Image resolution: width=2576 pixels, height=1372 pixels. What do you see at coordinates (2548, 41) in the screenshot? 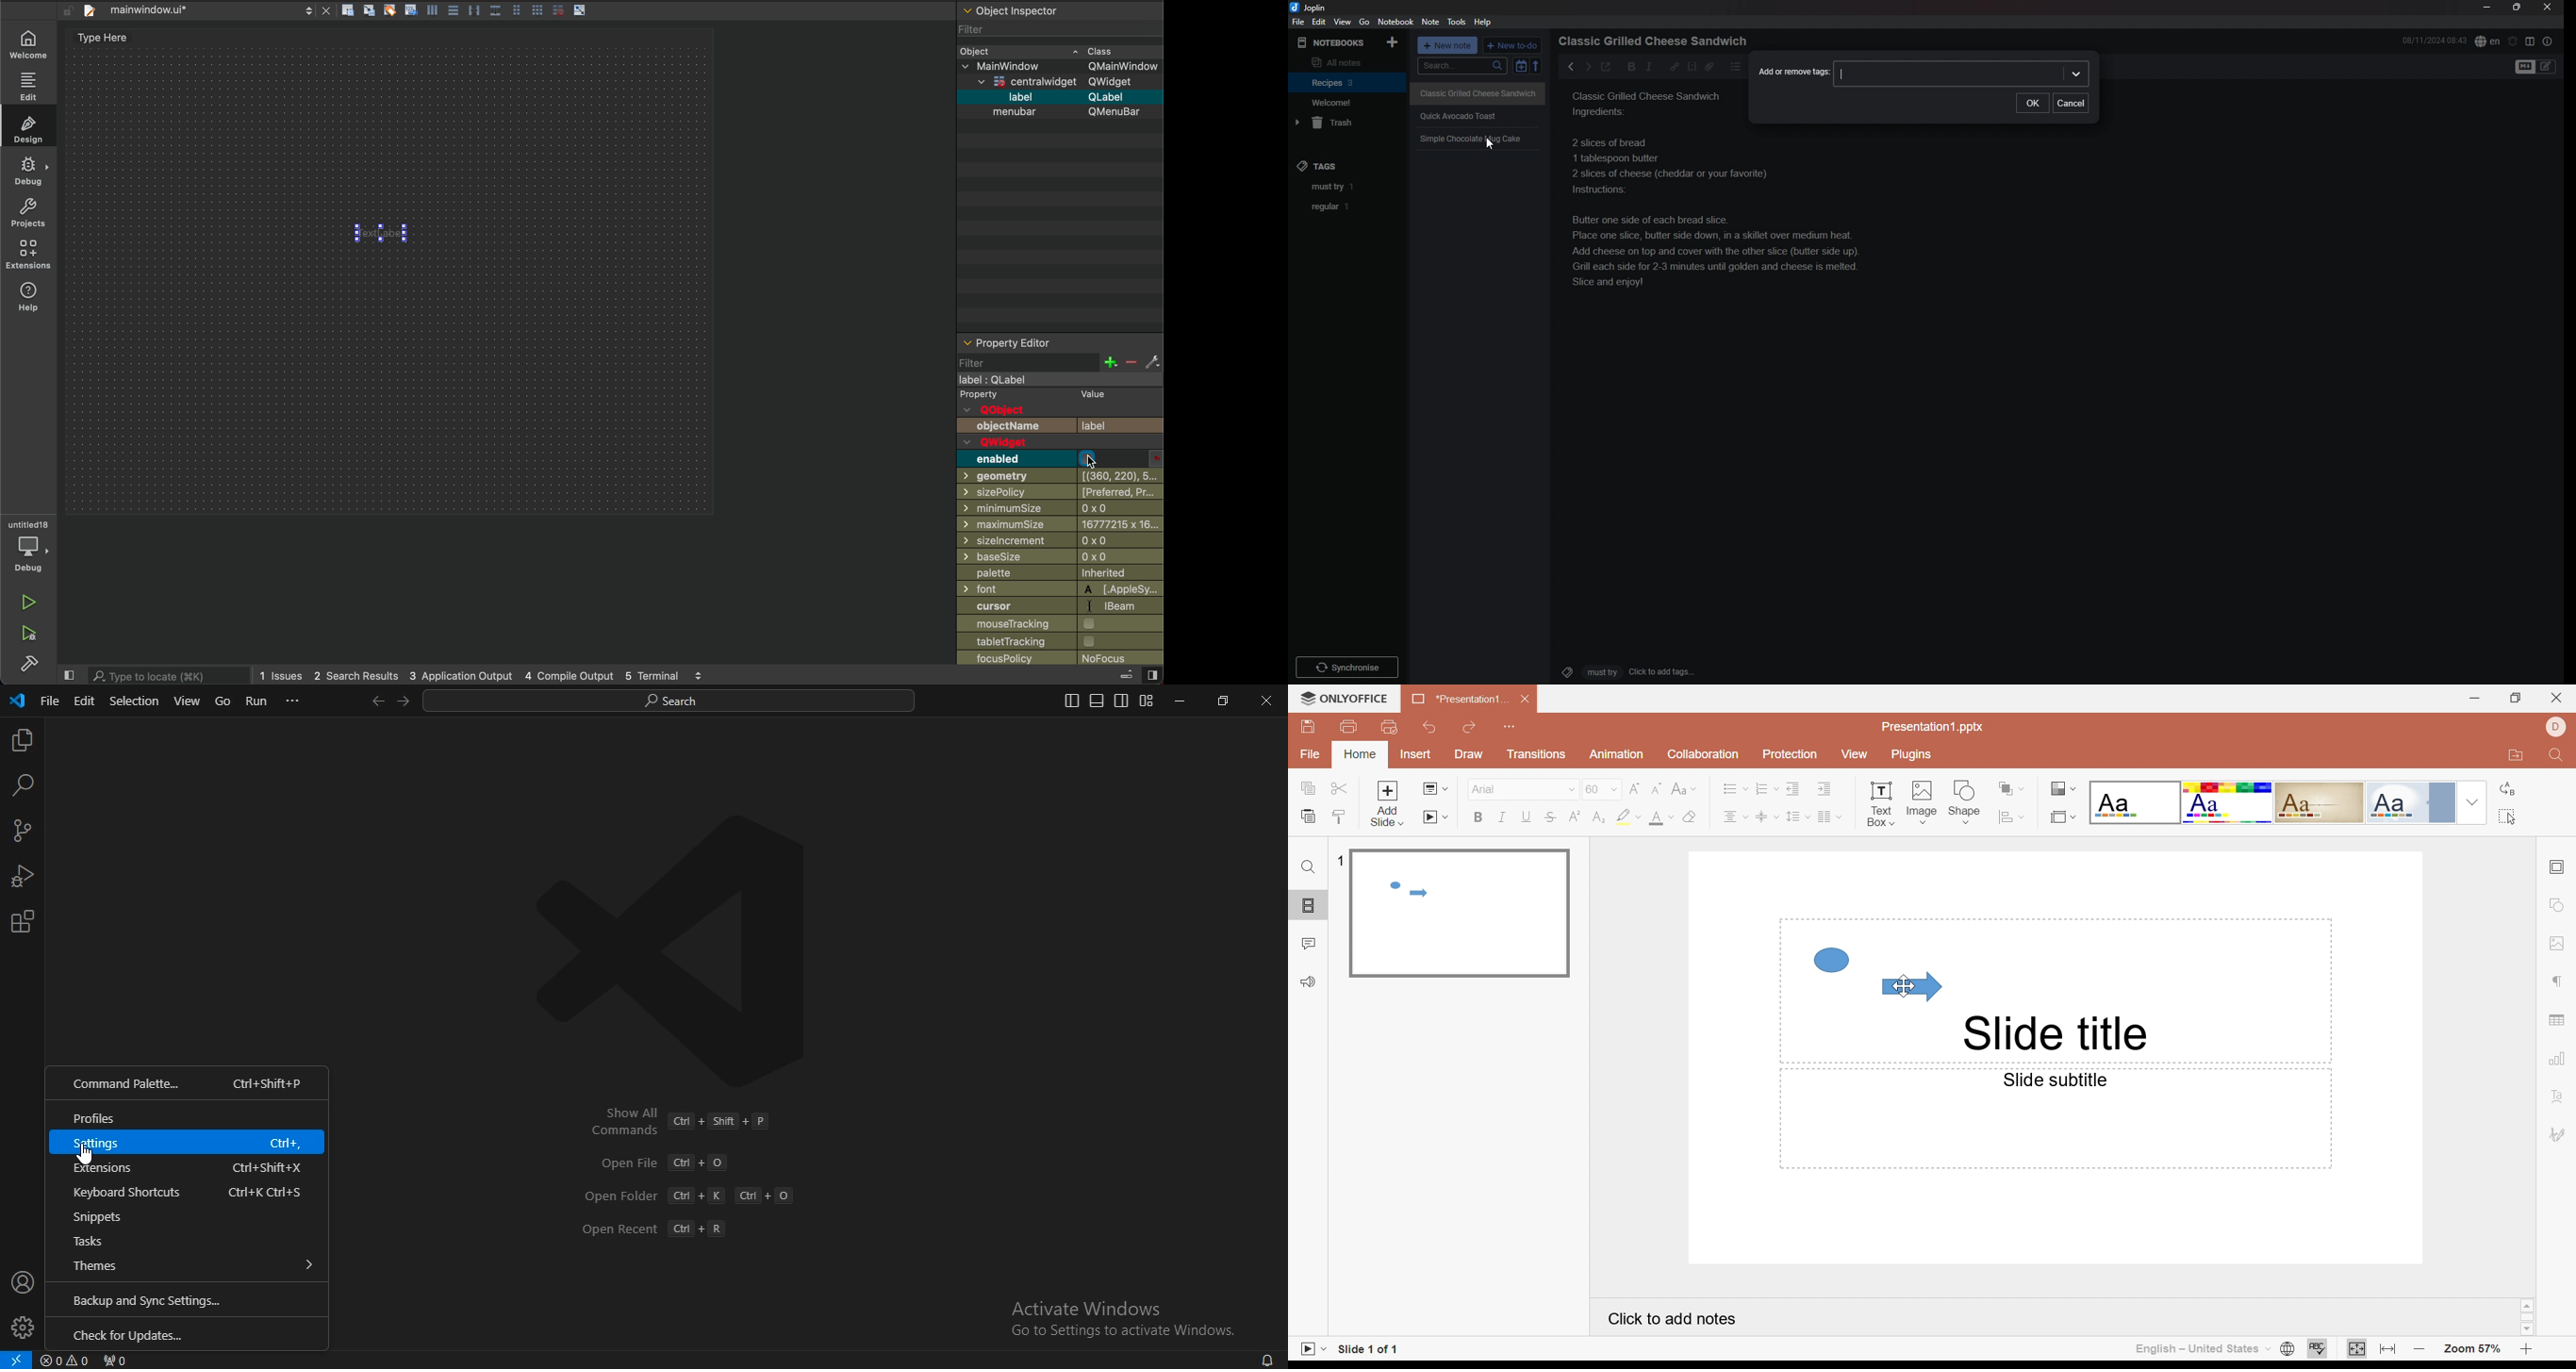
I see `note properties` at bounding box center [2548, 41].